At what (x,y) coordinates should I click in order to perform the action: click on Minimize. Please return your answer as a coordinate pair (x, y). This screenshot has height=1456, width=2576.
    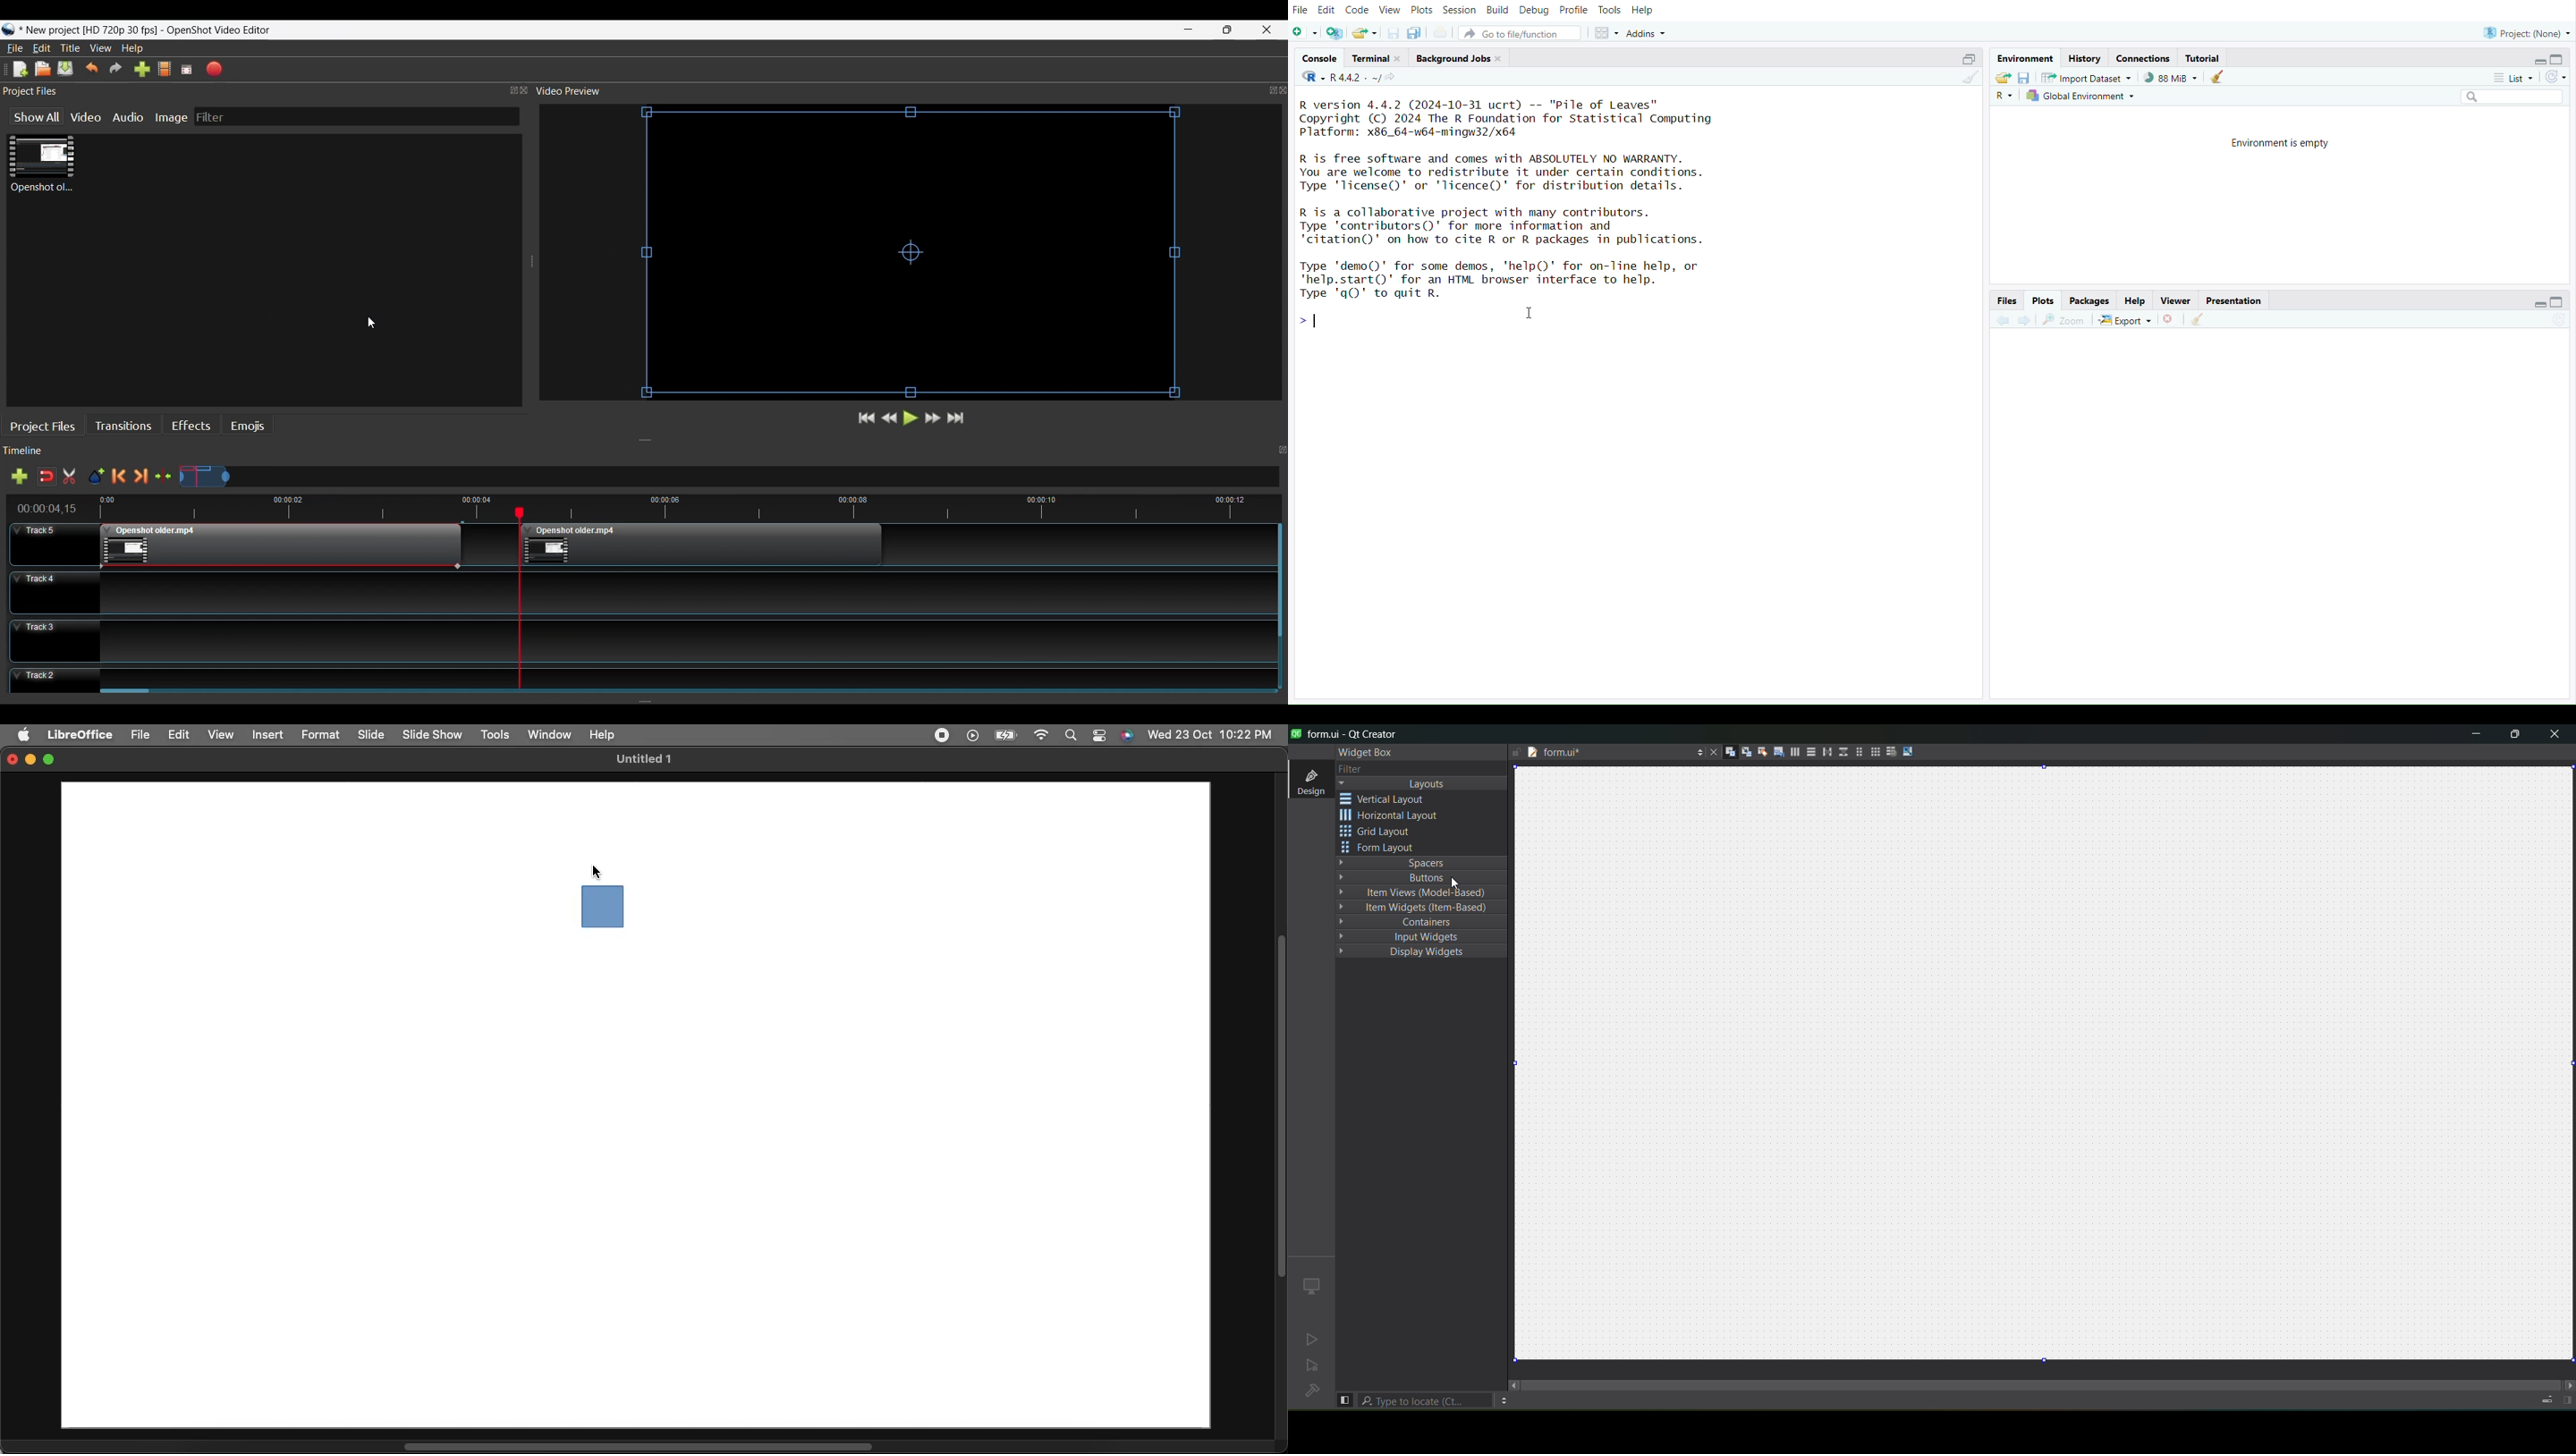
    Looking at the image, I should click on (2536, 304).